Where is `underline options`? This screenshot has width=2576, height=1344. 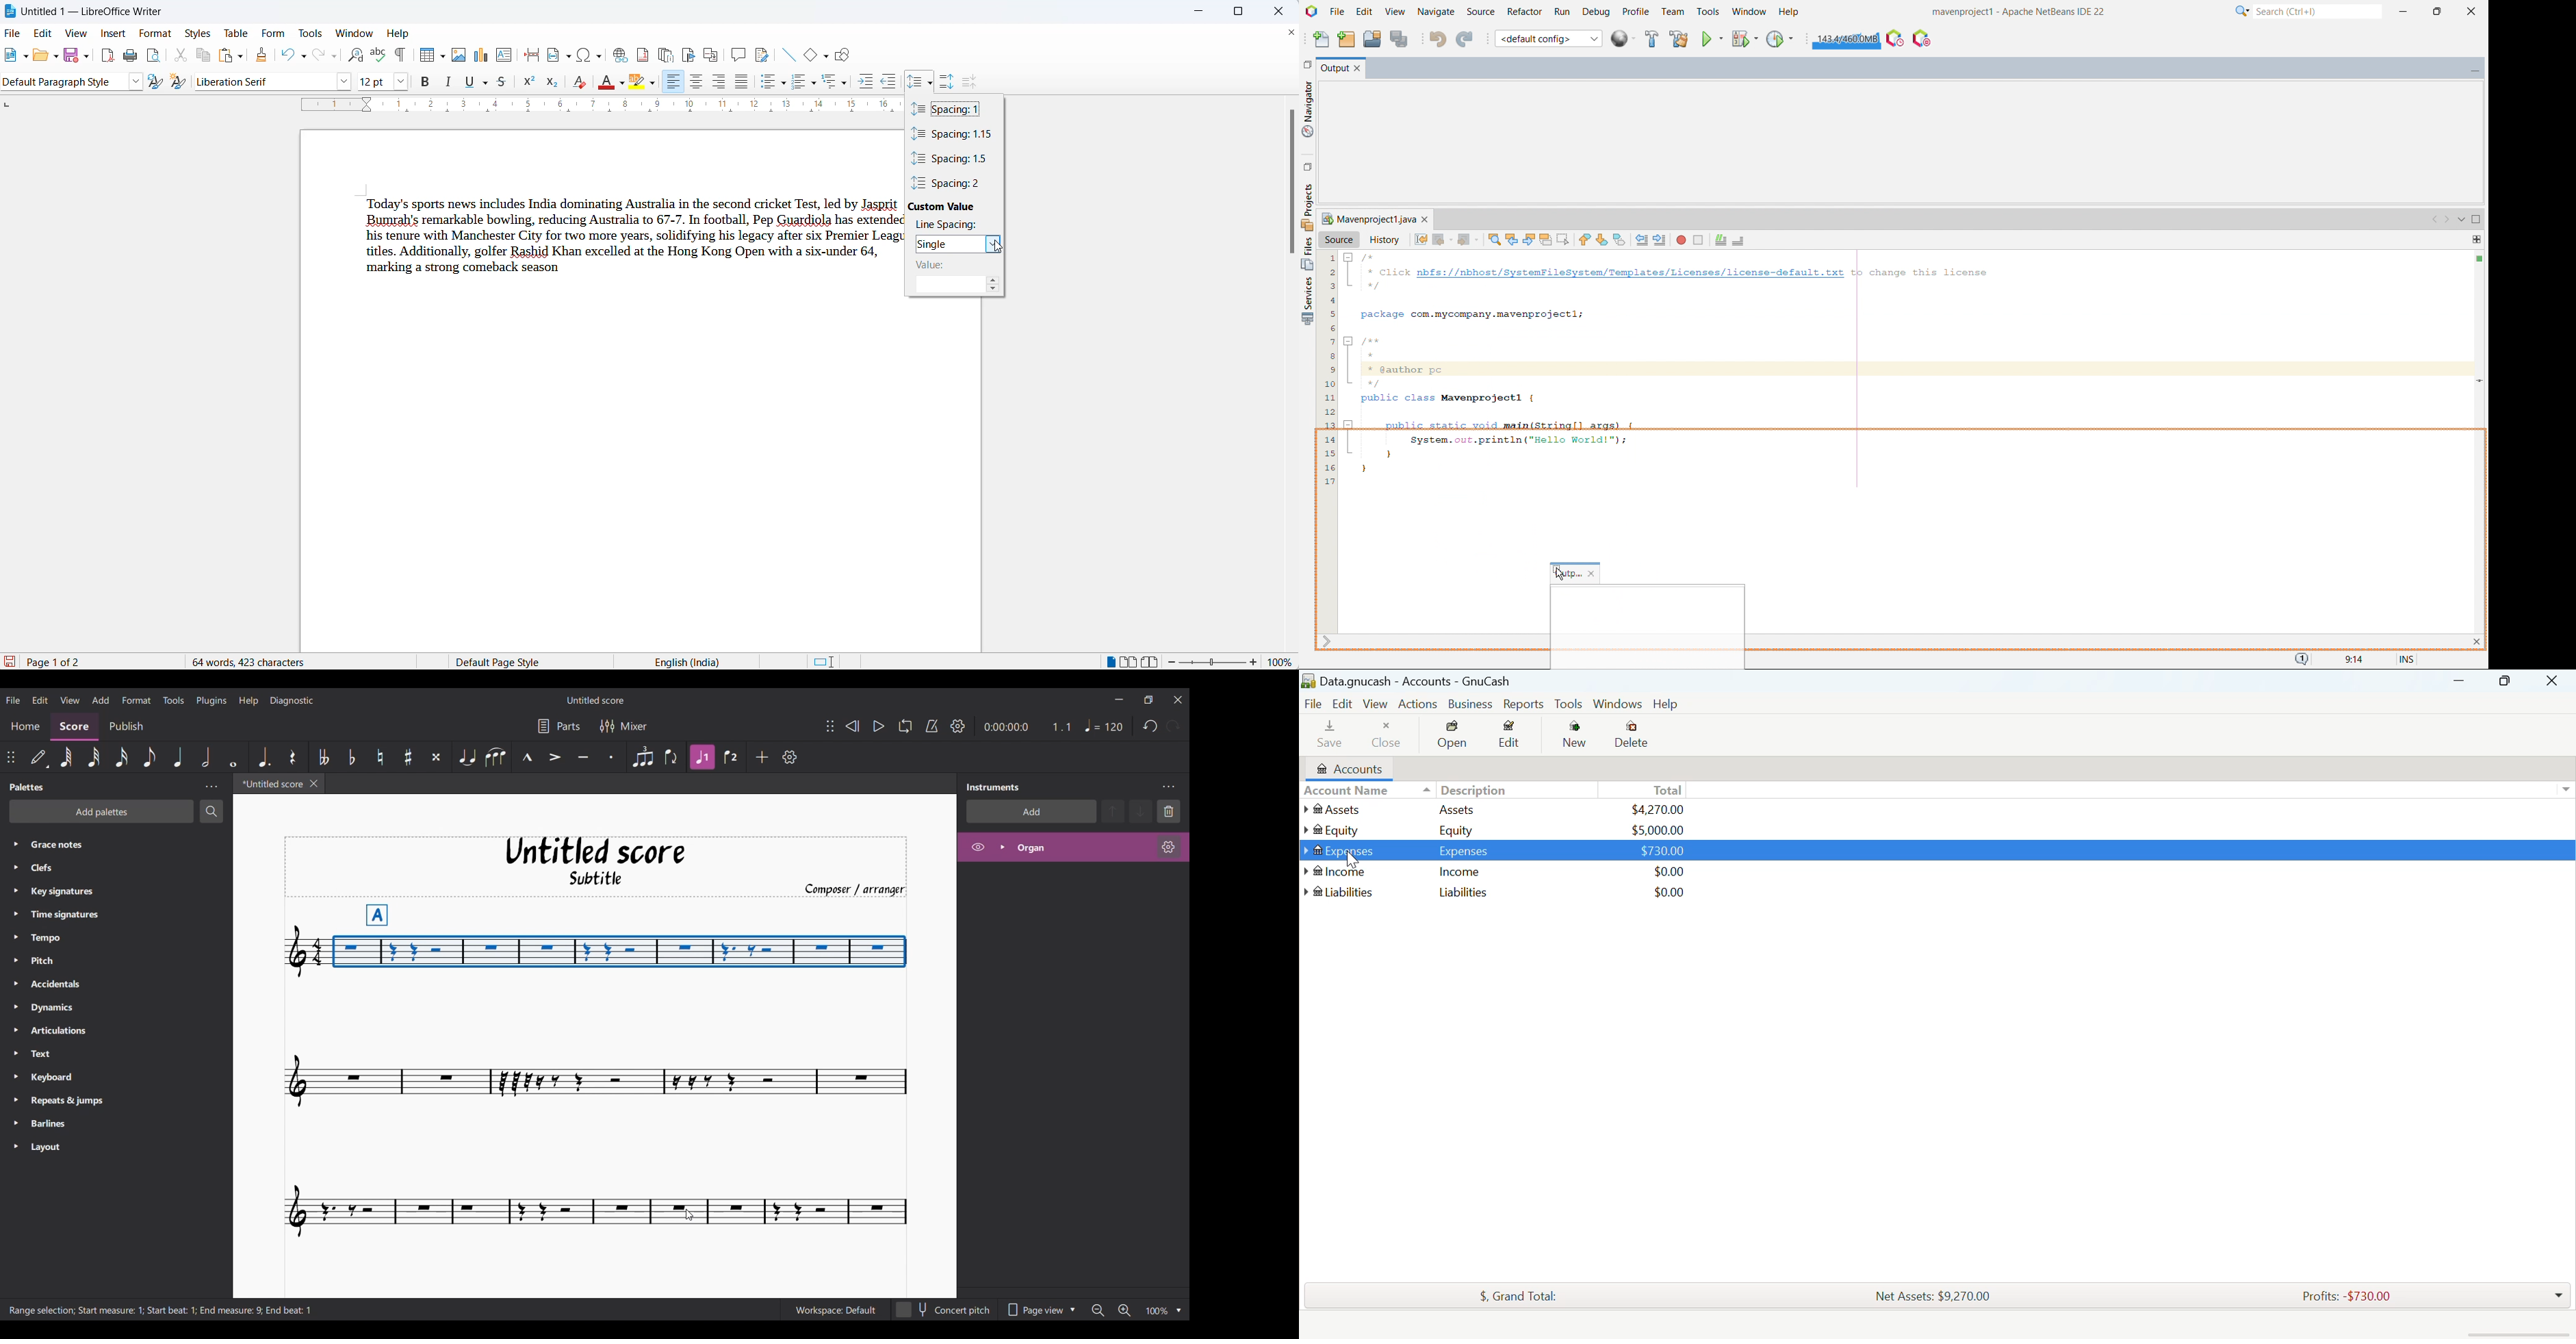 underline options is located at coordinates (485, 84).